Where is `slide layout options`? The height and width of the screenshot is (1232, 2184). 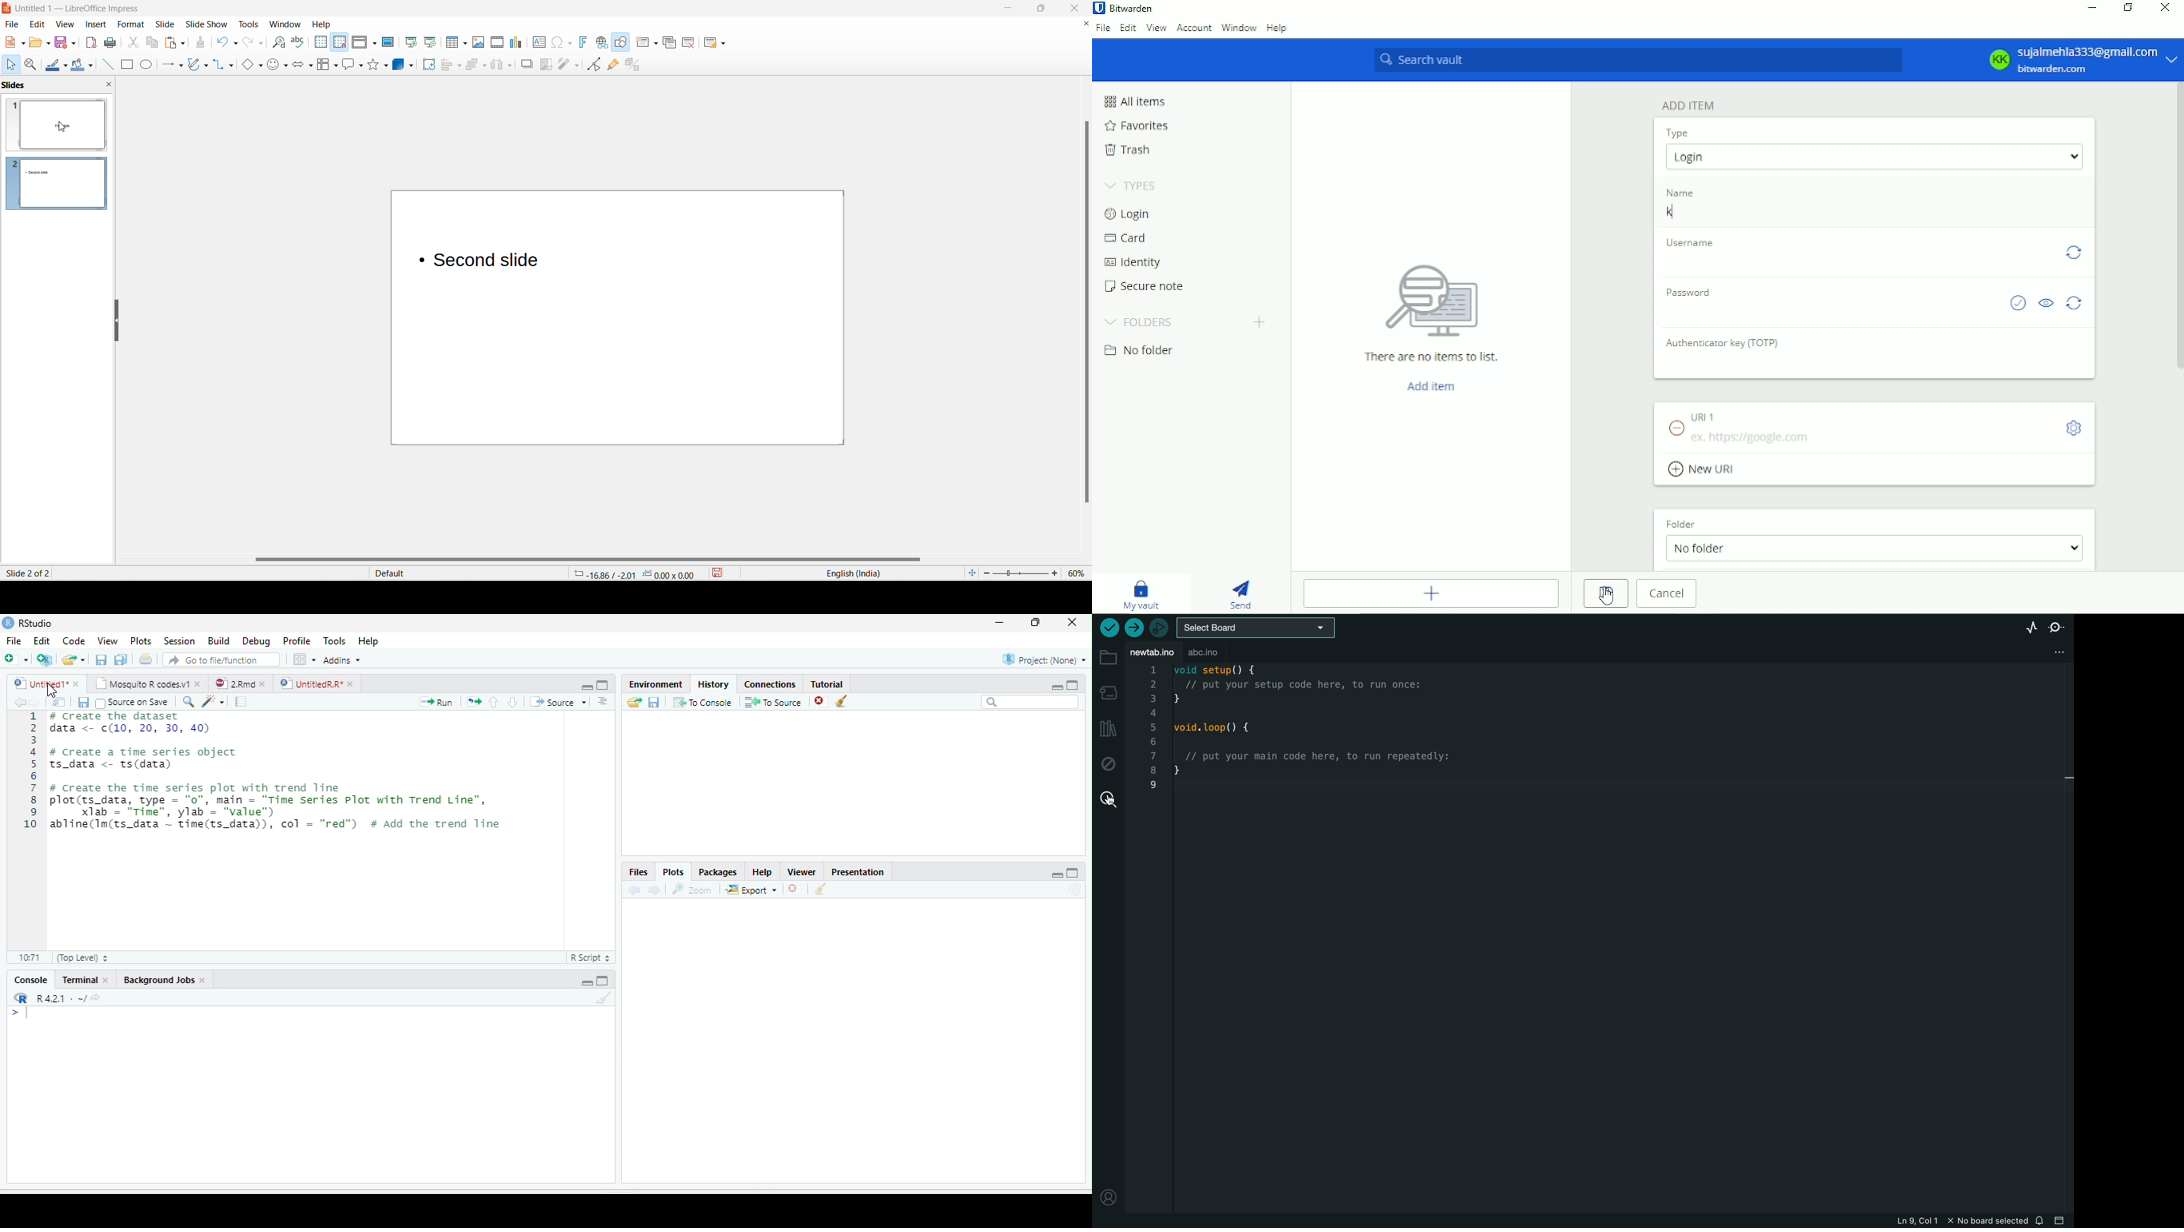
slide layout options is located at coordinates (723, 42).